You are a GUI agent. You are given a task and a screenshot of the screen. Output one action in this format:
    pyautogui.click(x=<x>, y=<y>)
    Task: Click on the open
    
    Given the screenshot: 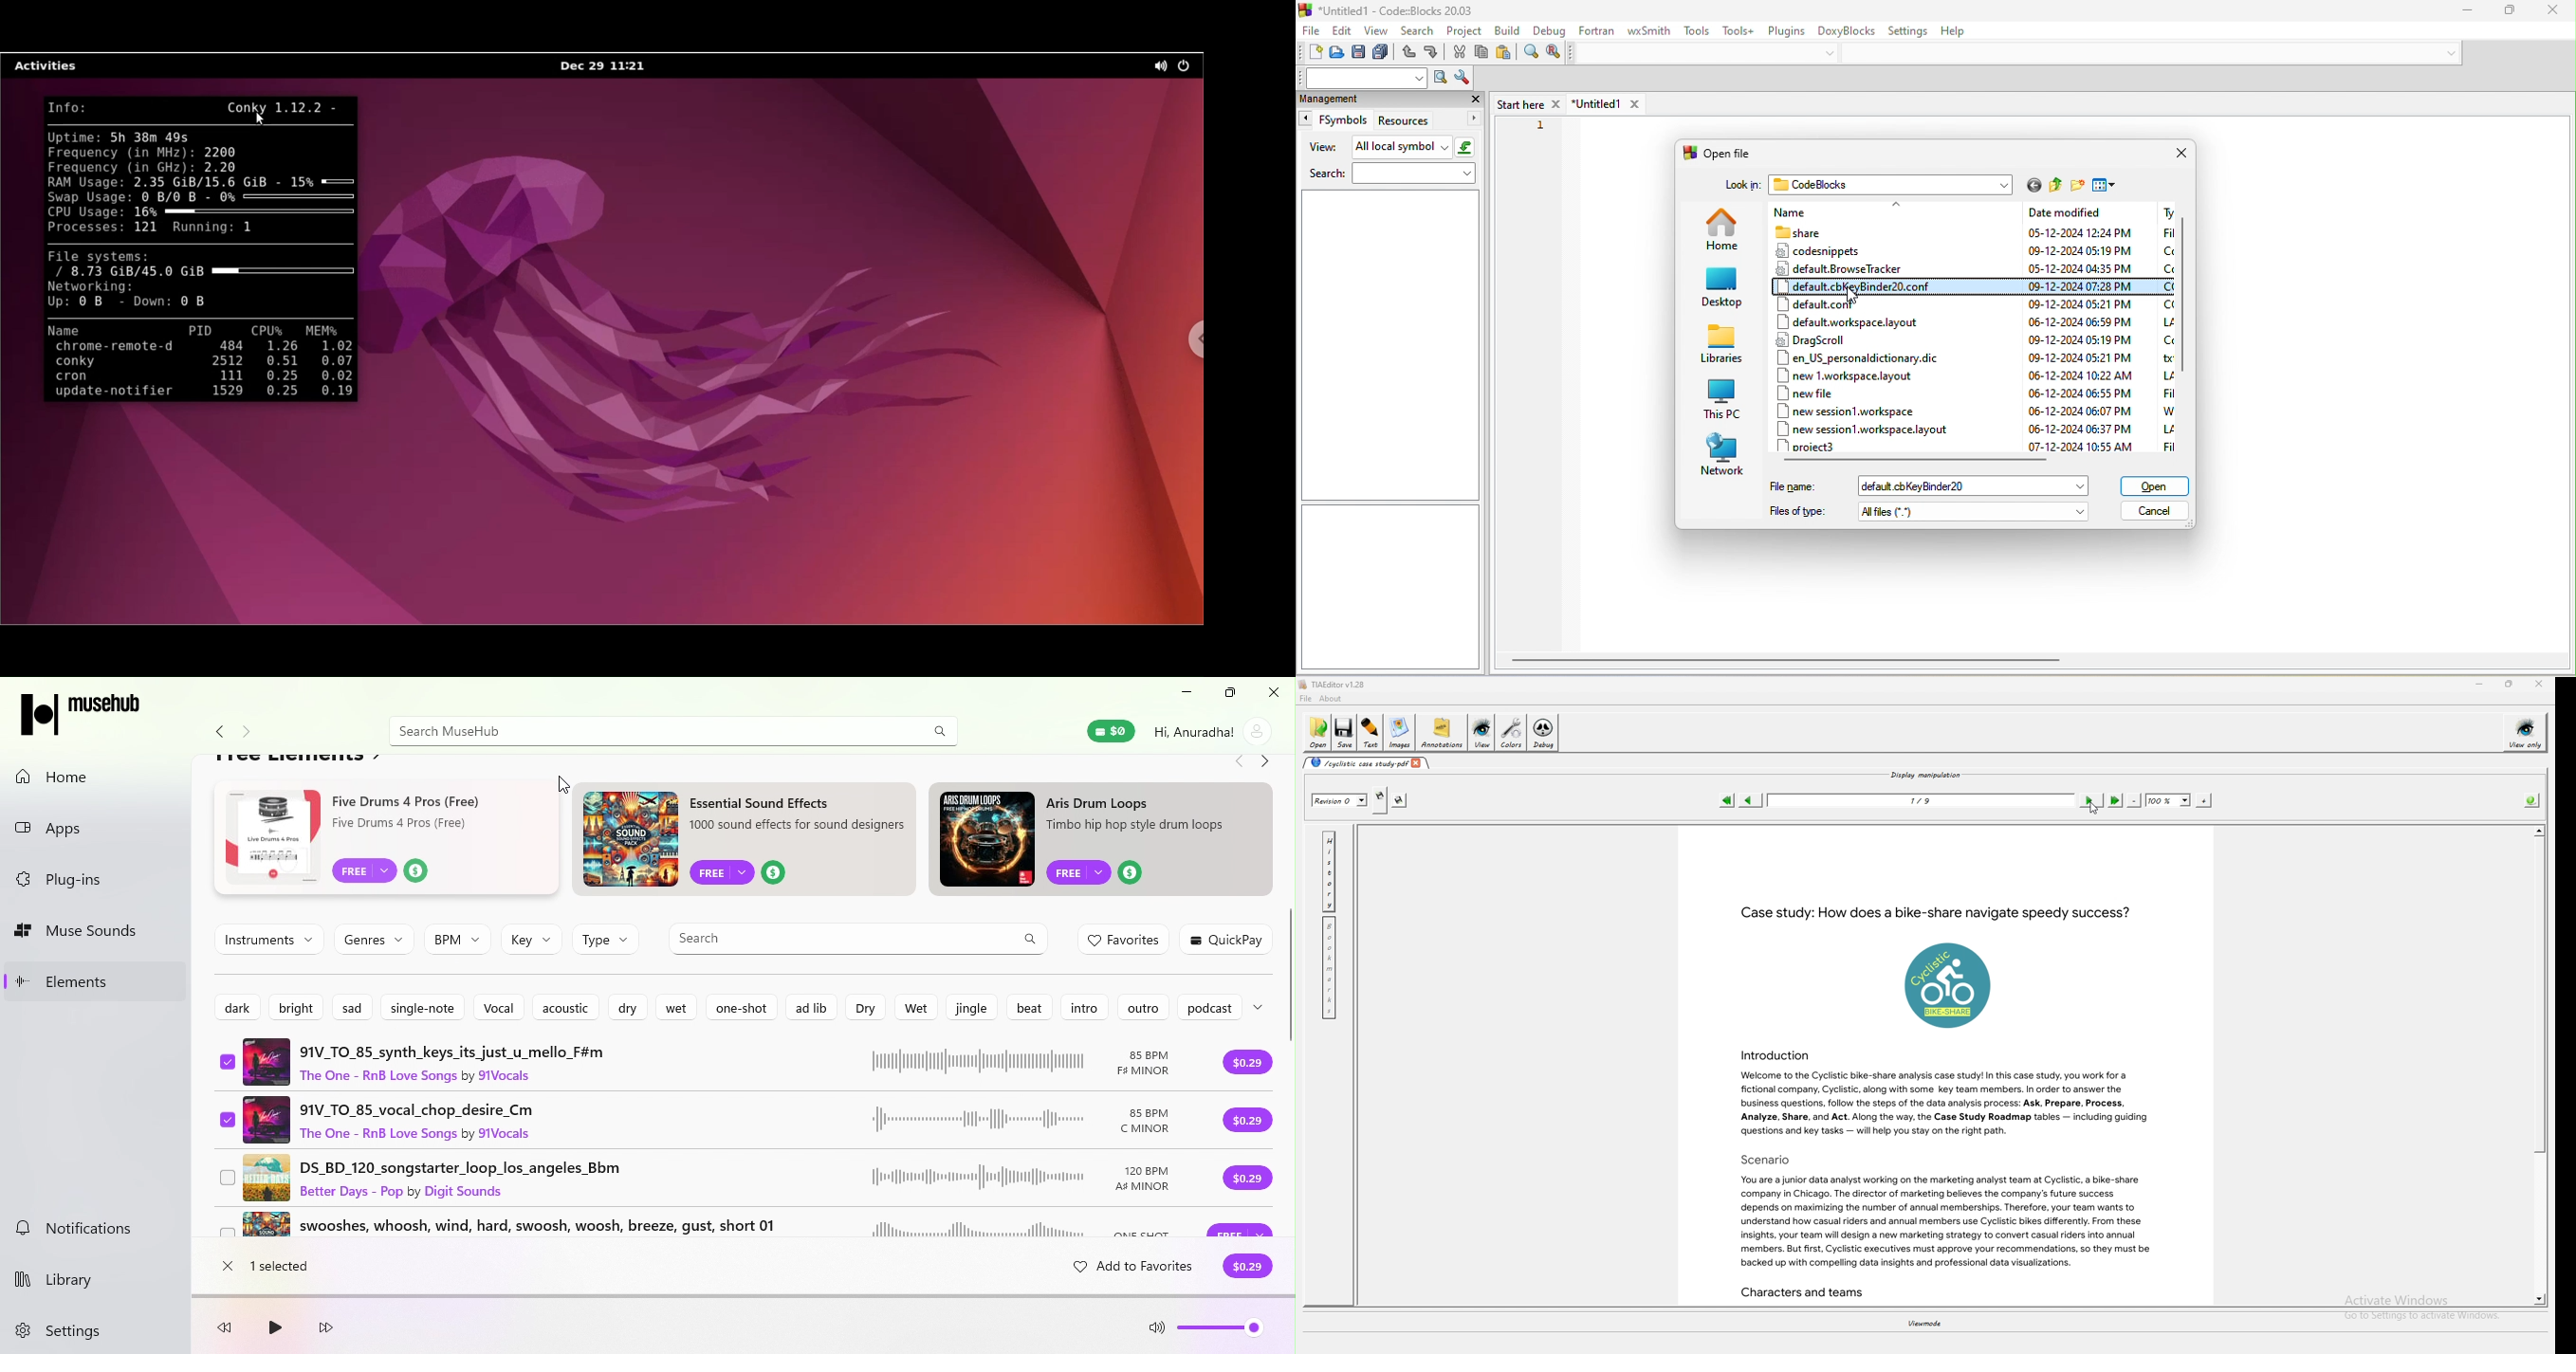 What is the action you would take?
    pyautogui.click(x=2157, y=484)
    